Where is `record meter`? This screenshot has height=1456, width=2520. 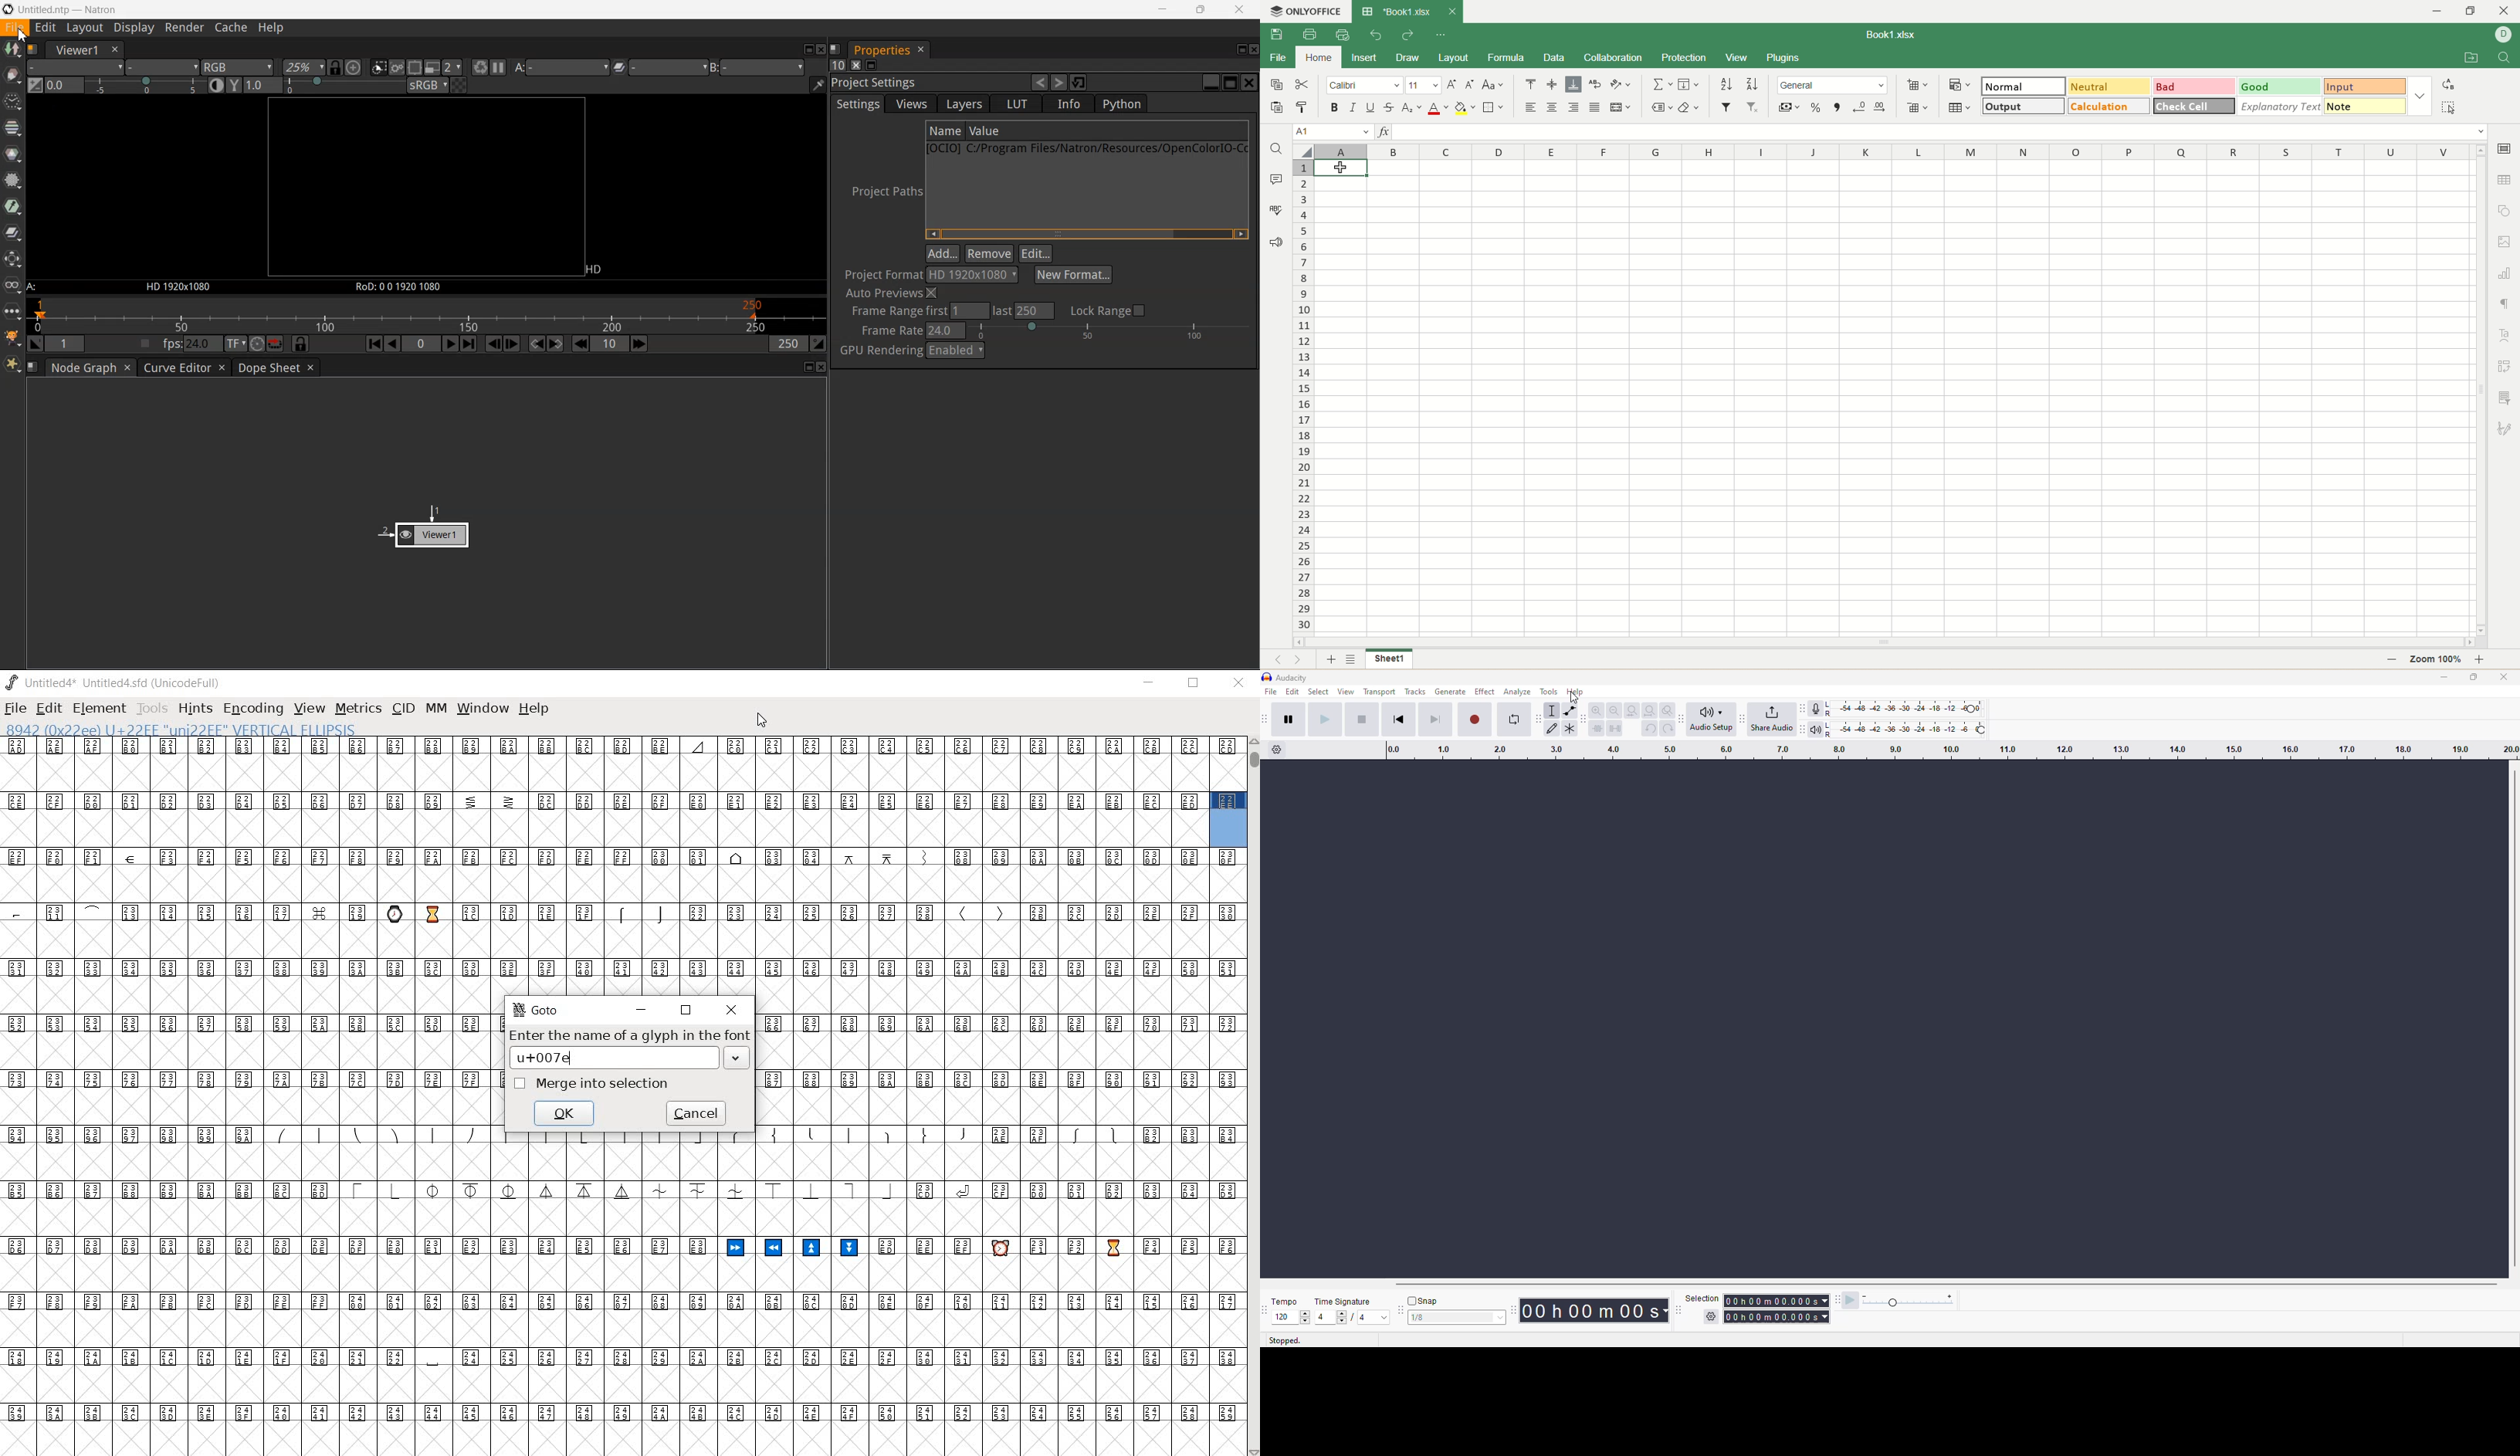 record meter is located at coordinates (1818, 707).